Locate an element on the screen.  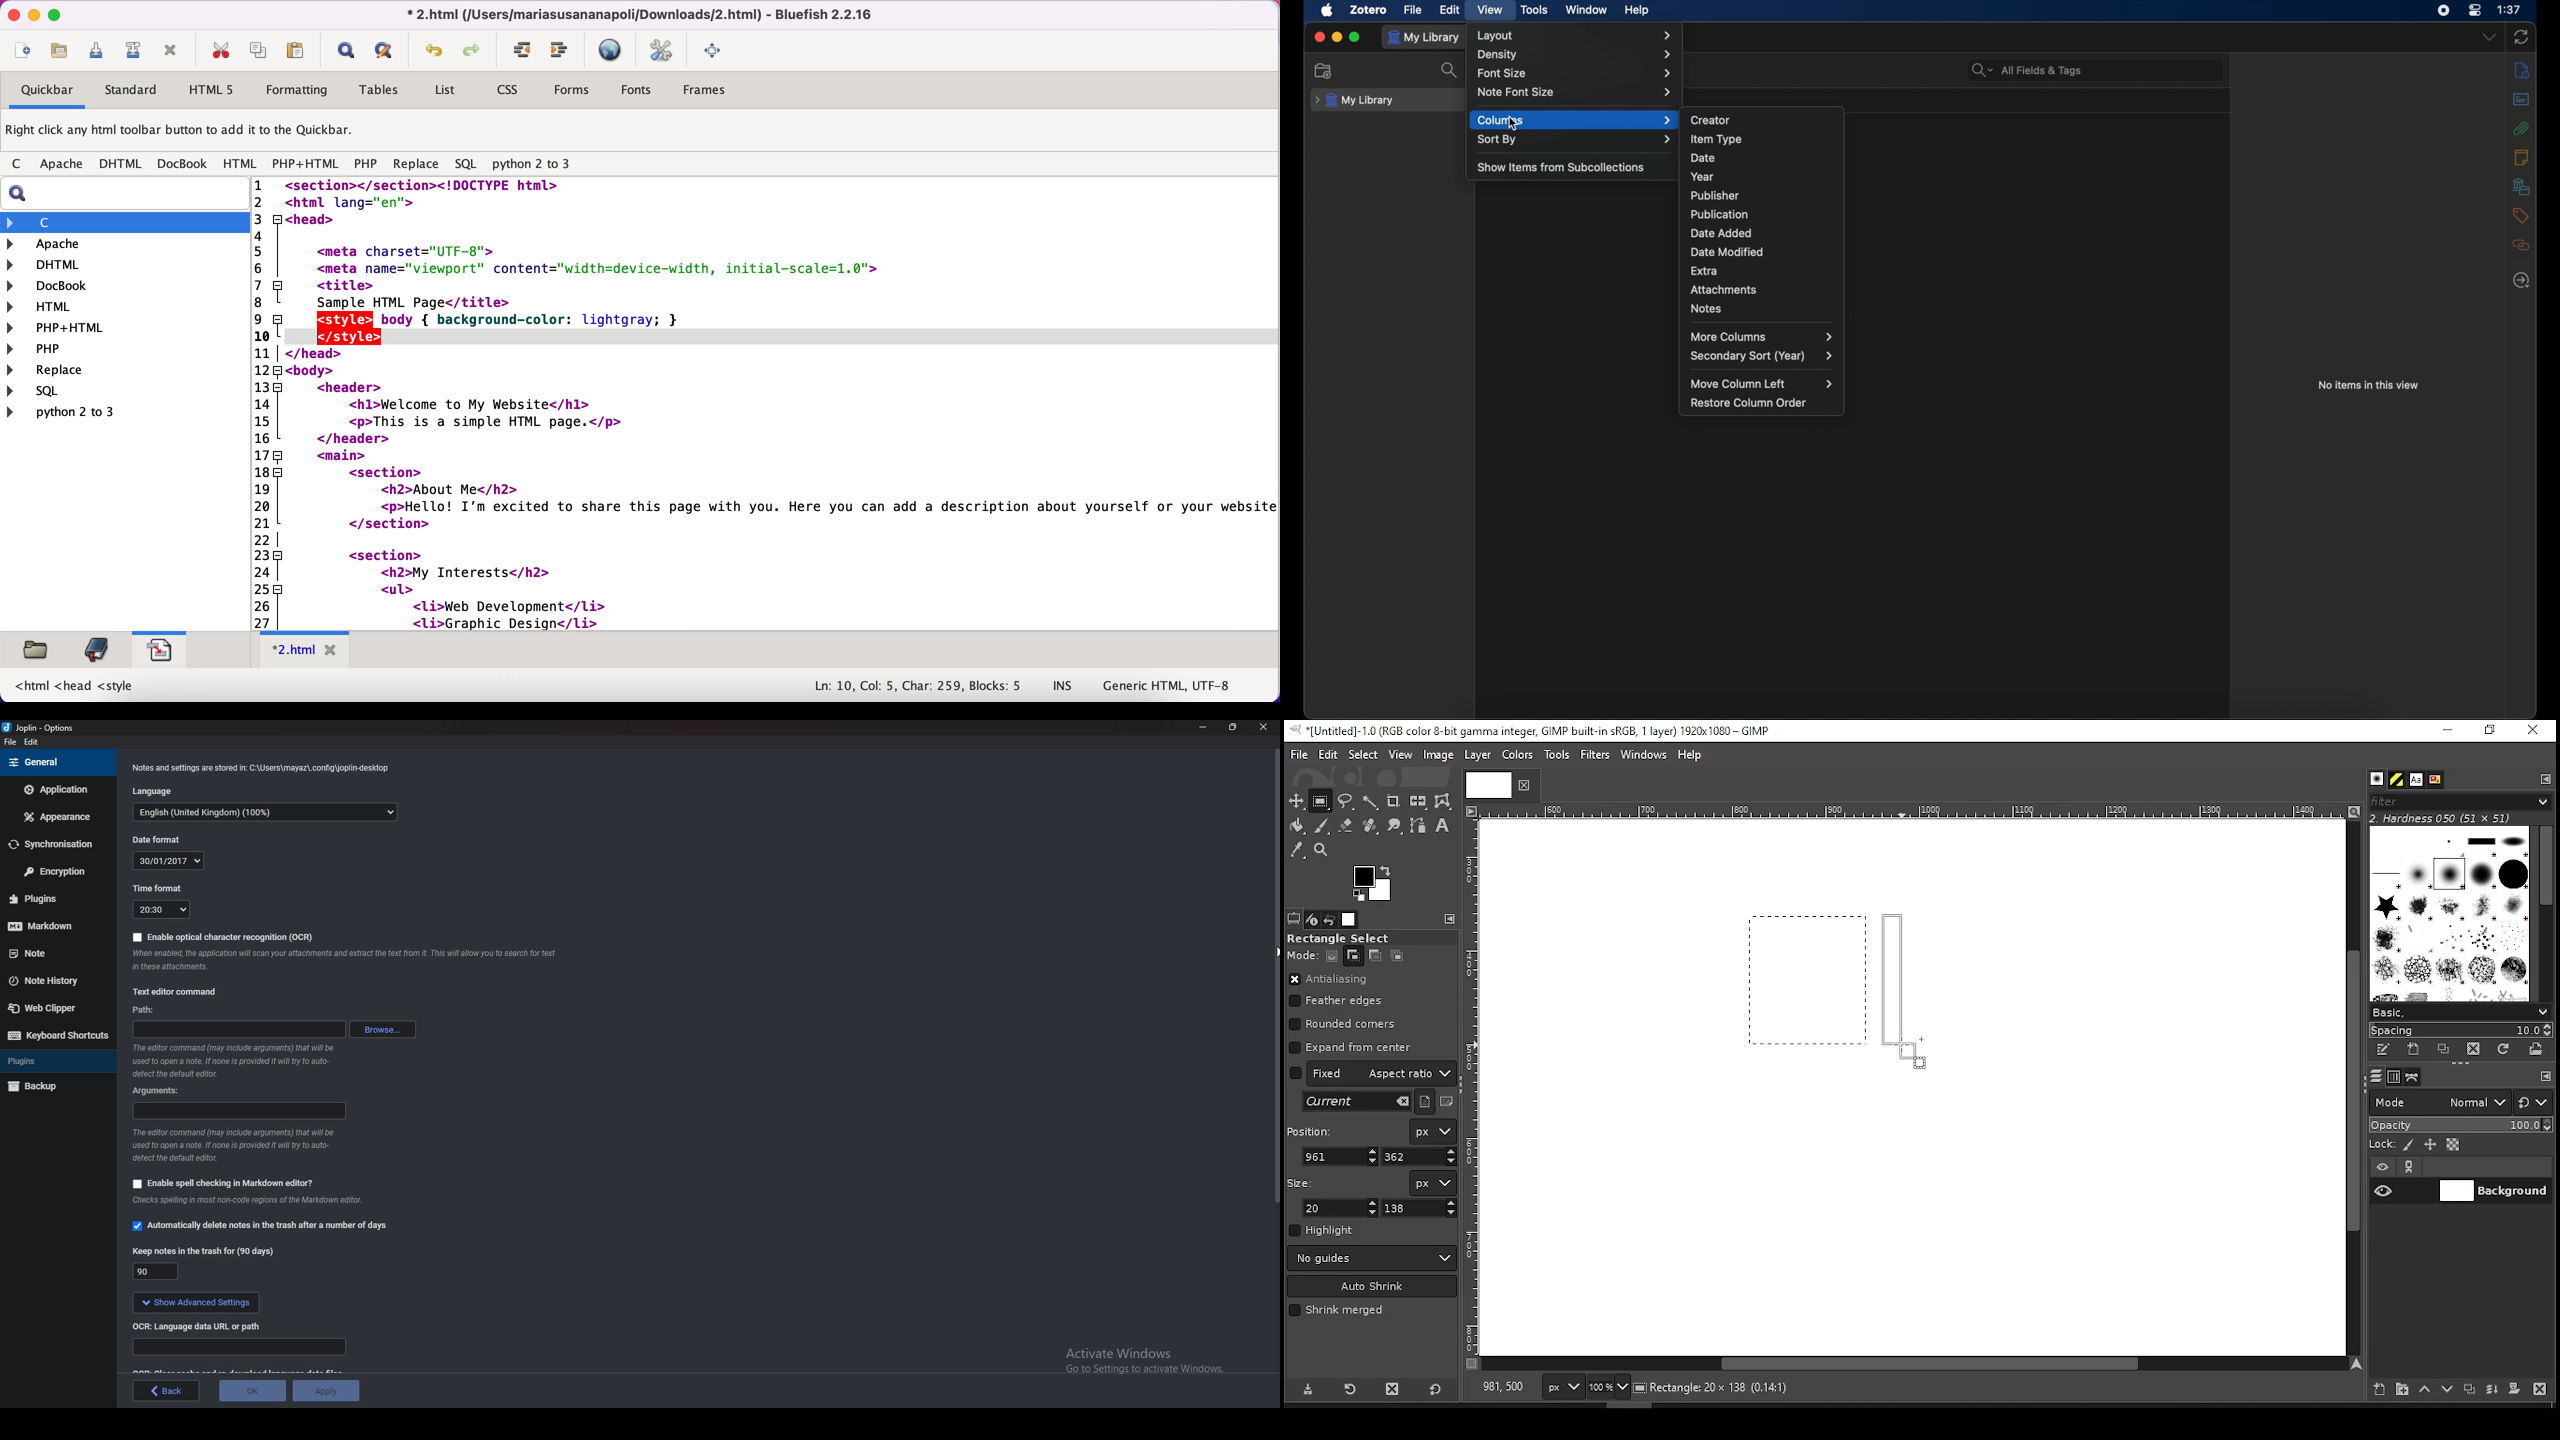
c is located at coordinates (20, 165).